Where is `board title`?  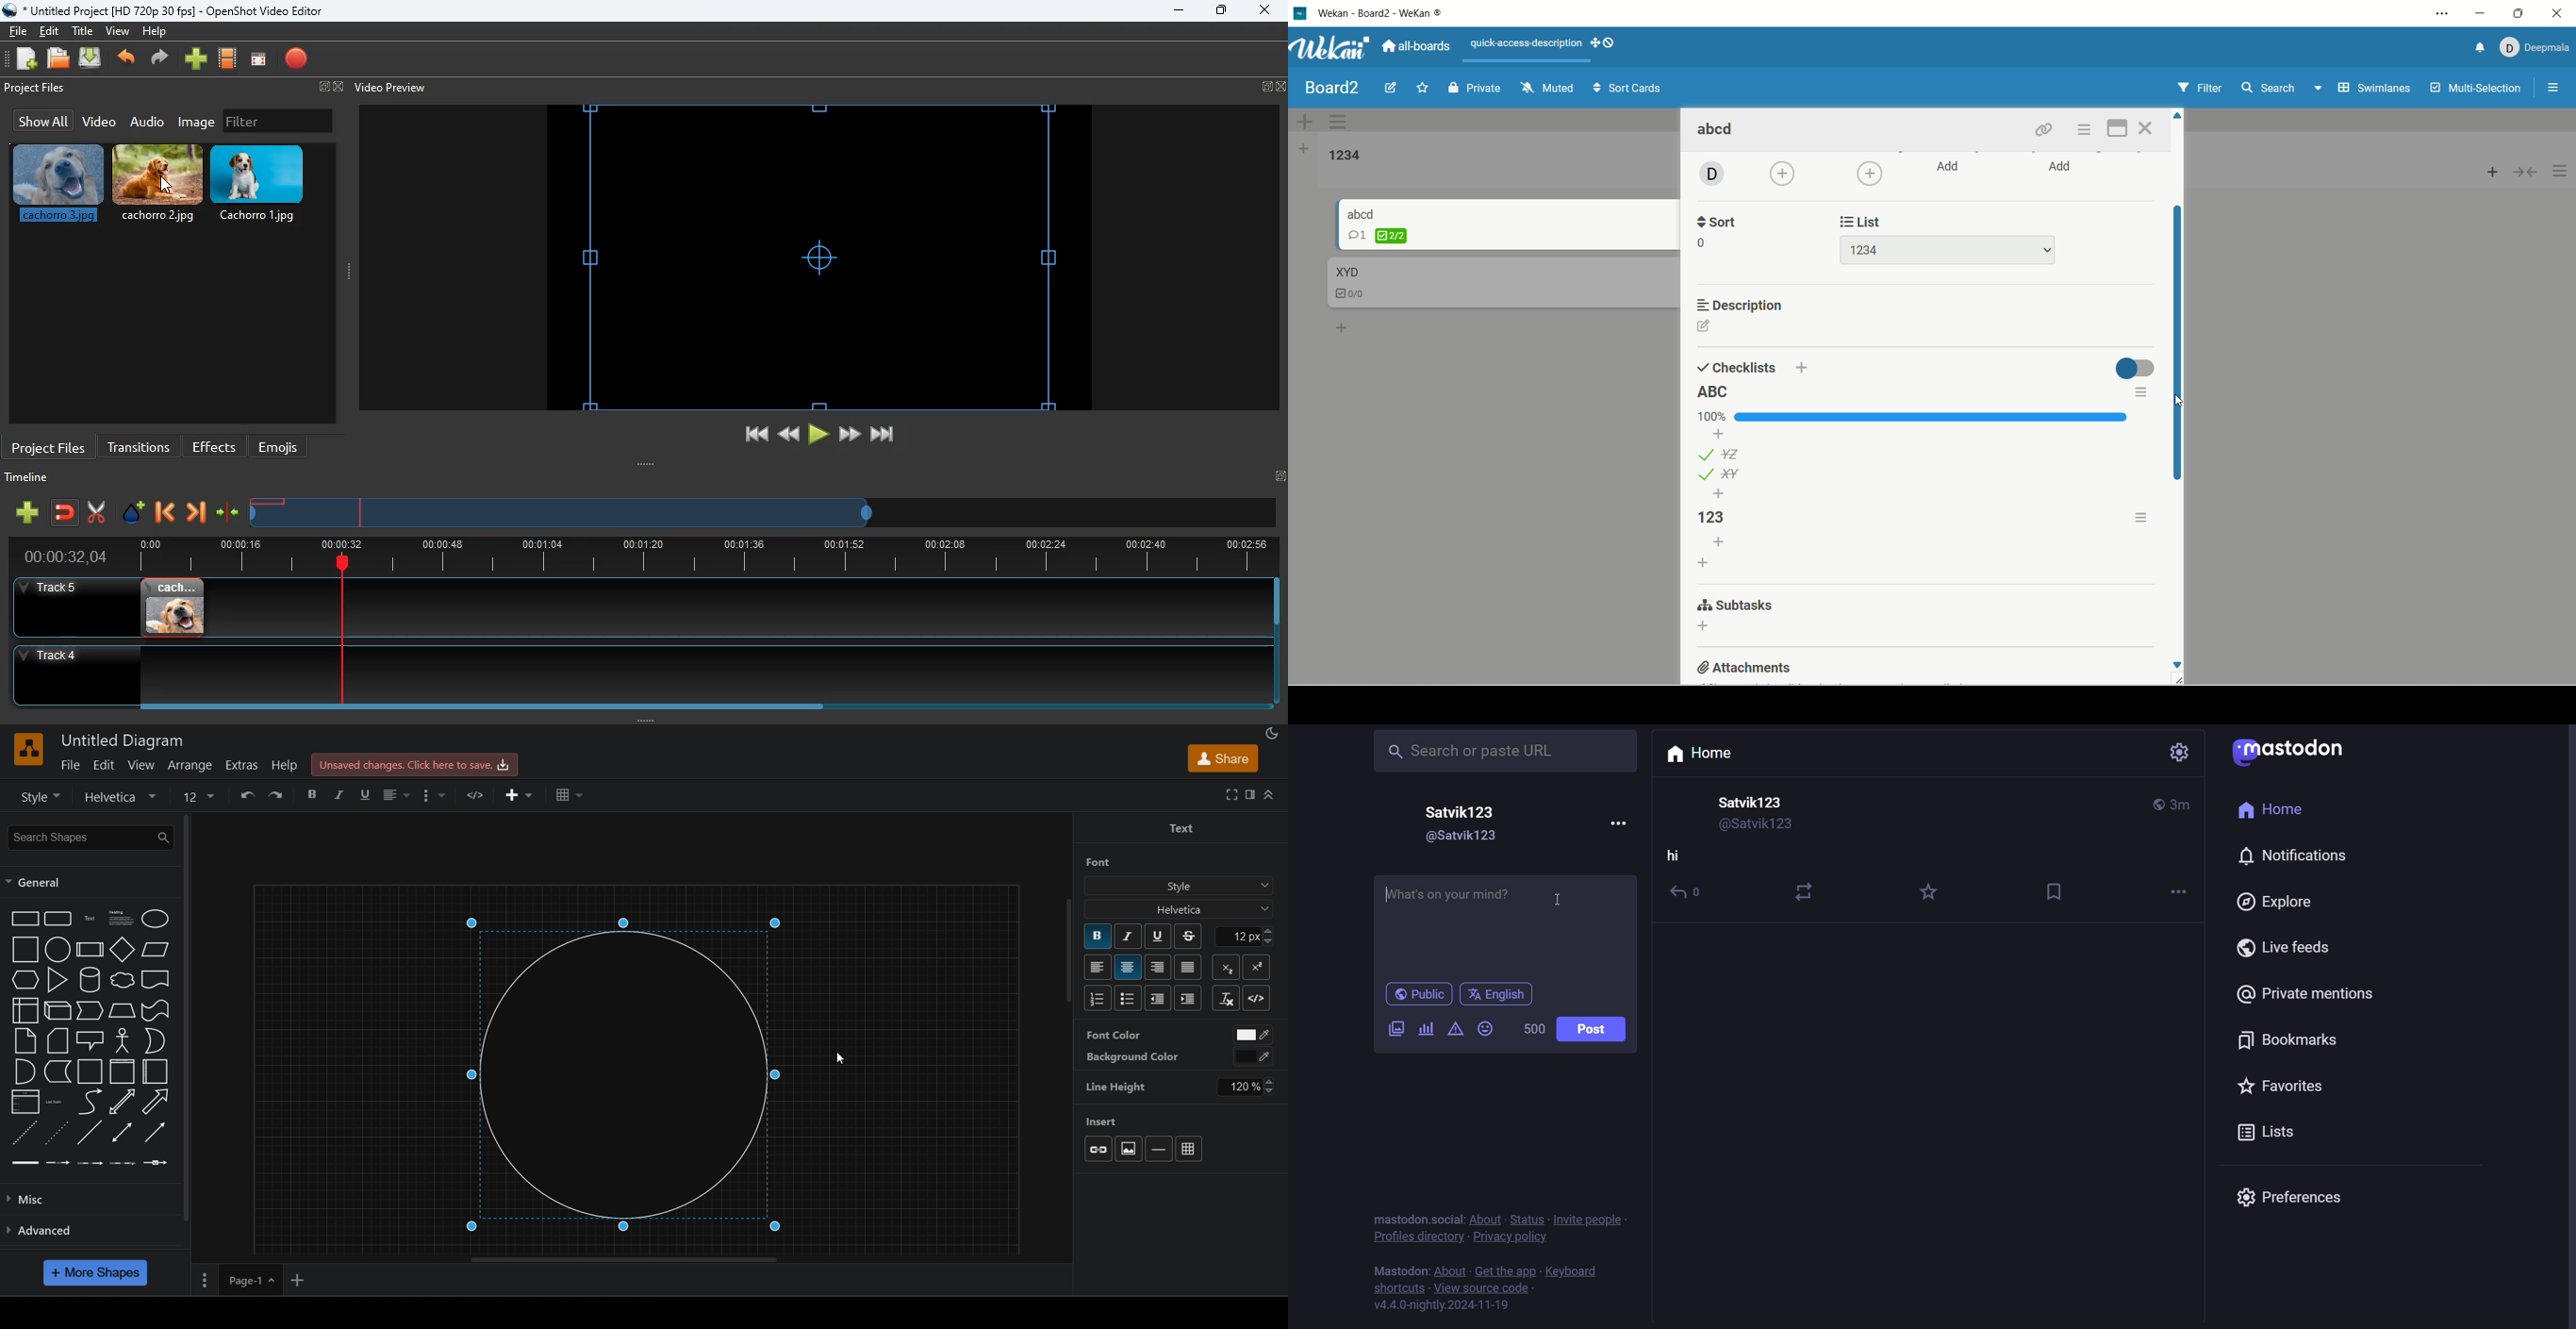 board title is located at coordinates (1329, 87).